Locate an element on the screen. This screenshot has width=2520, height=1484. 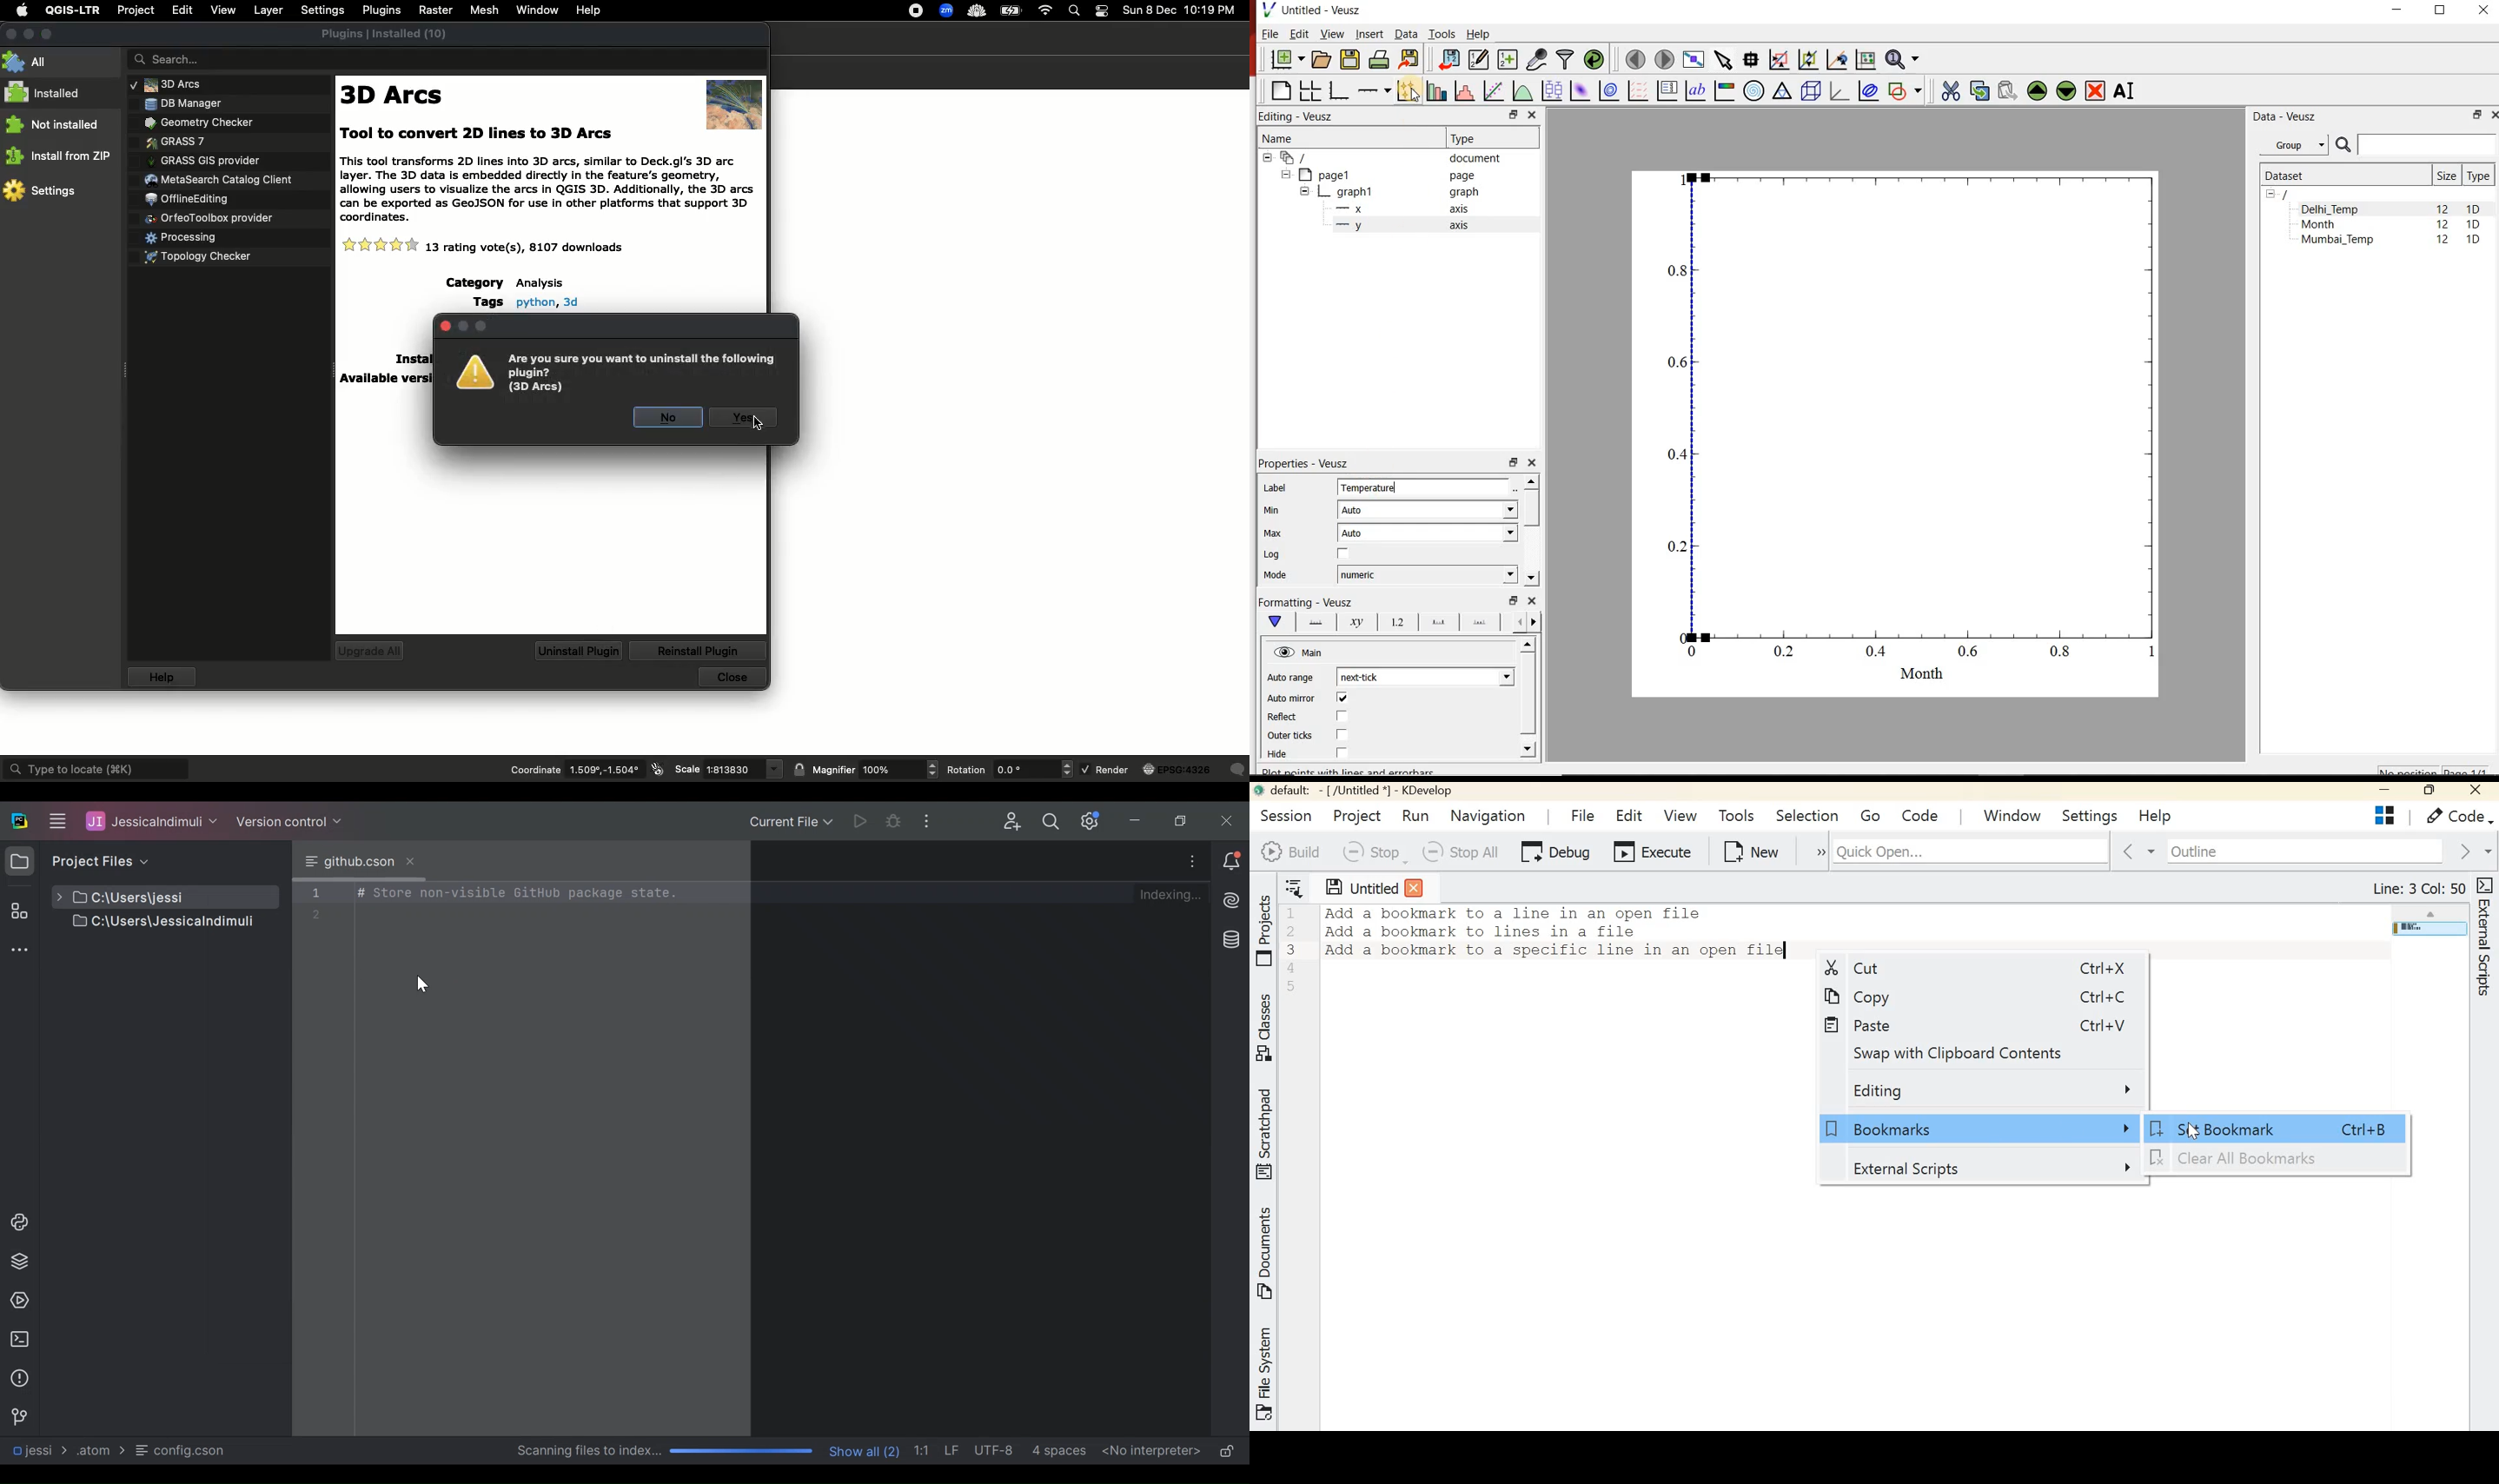
RESTORE is located at coordinates (2440, 11).